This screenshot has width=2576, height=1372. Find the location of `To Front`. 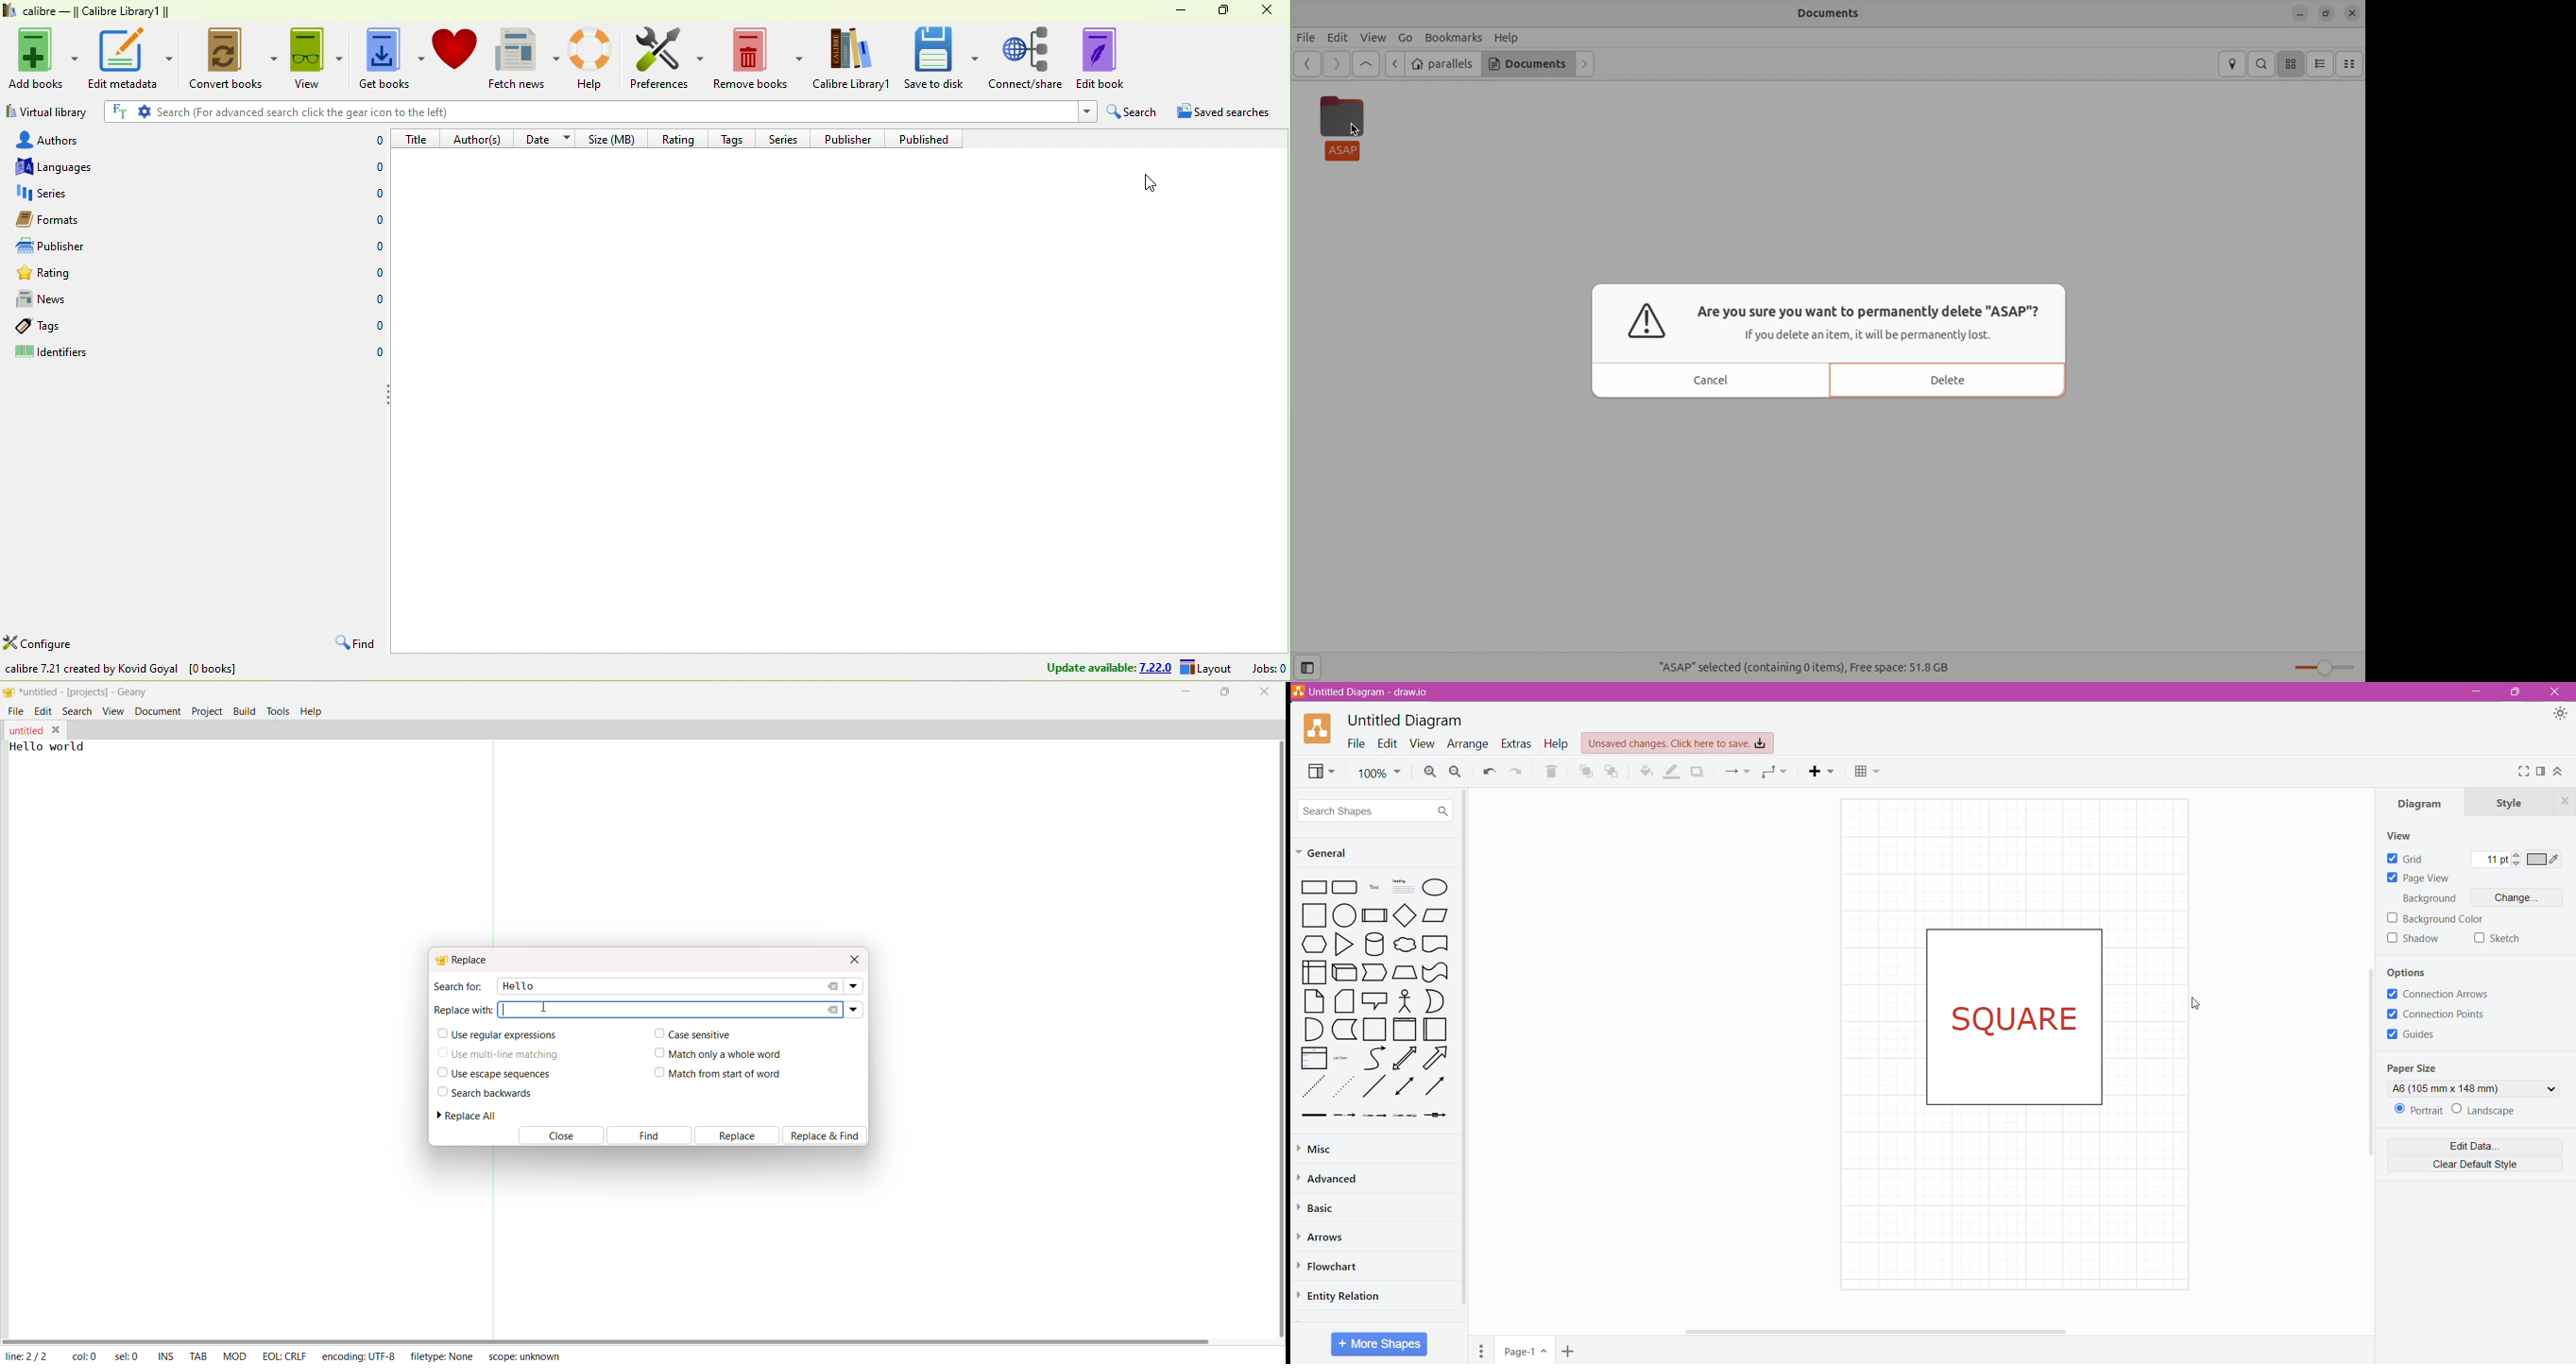

To Front is located at coordinates (1586, 773).